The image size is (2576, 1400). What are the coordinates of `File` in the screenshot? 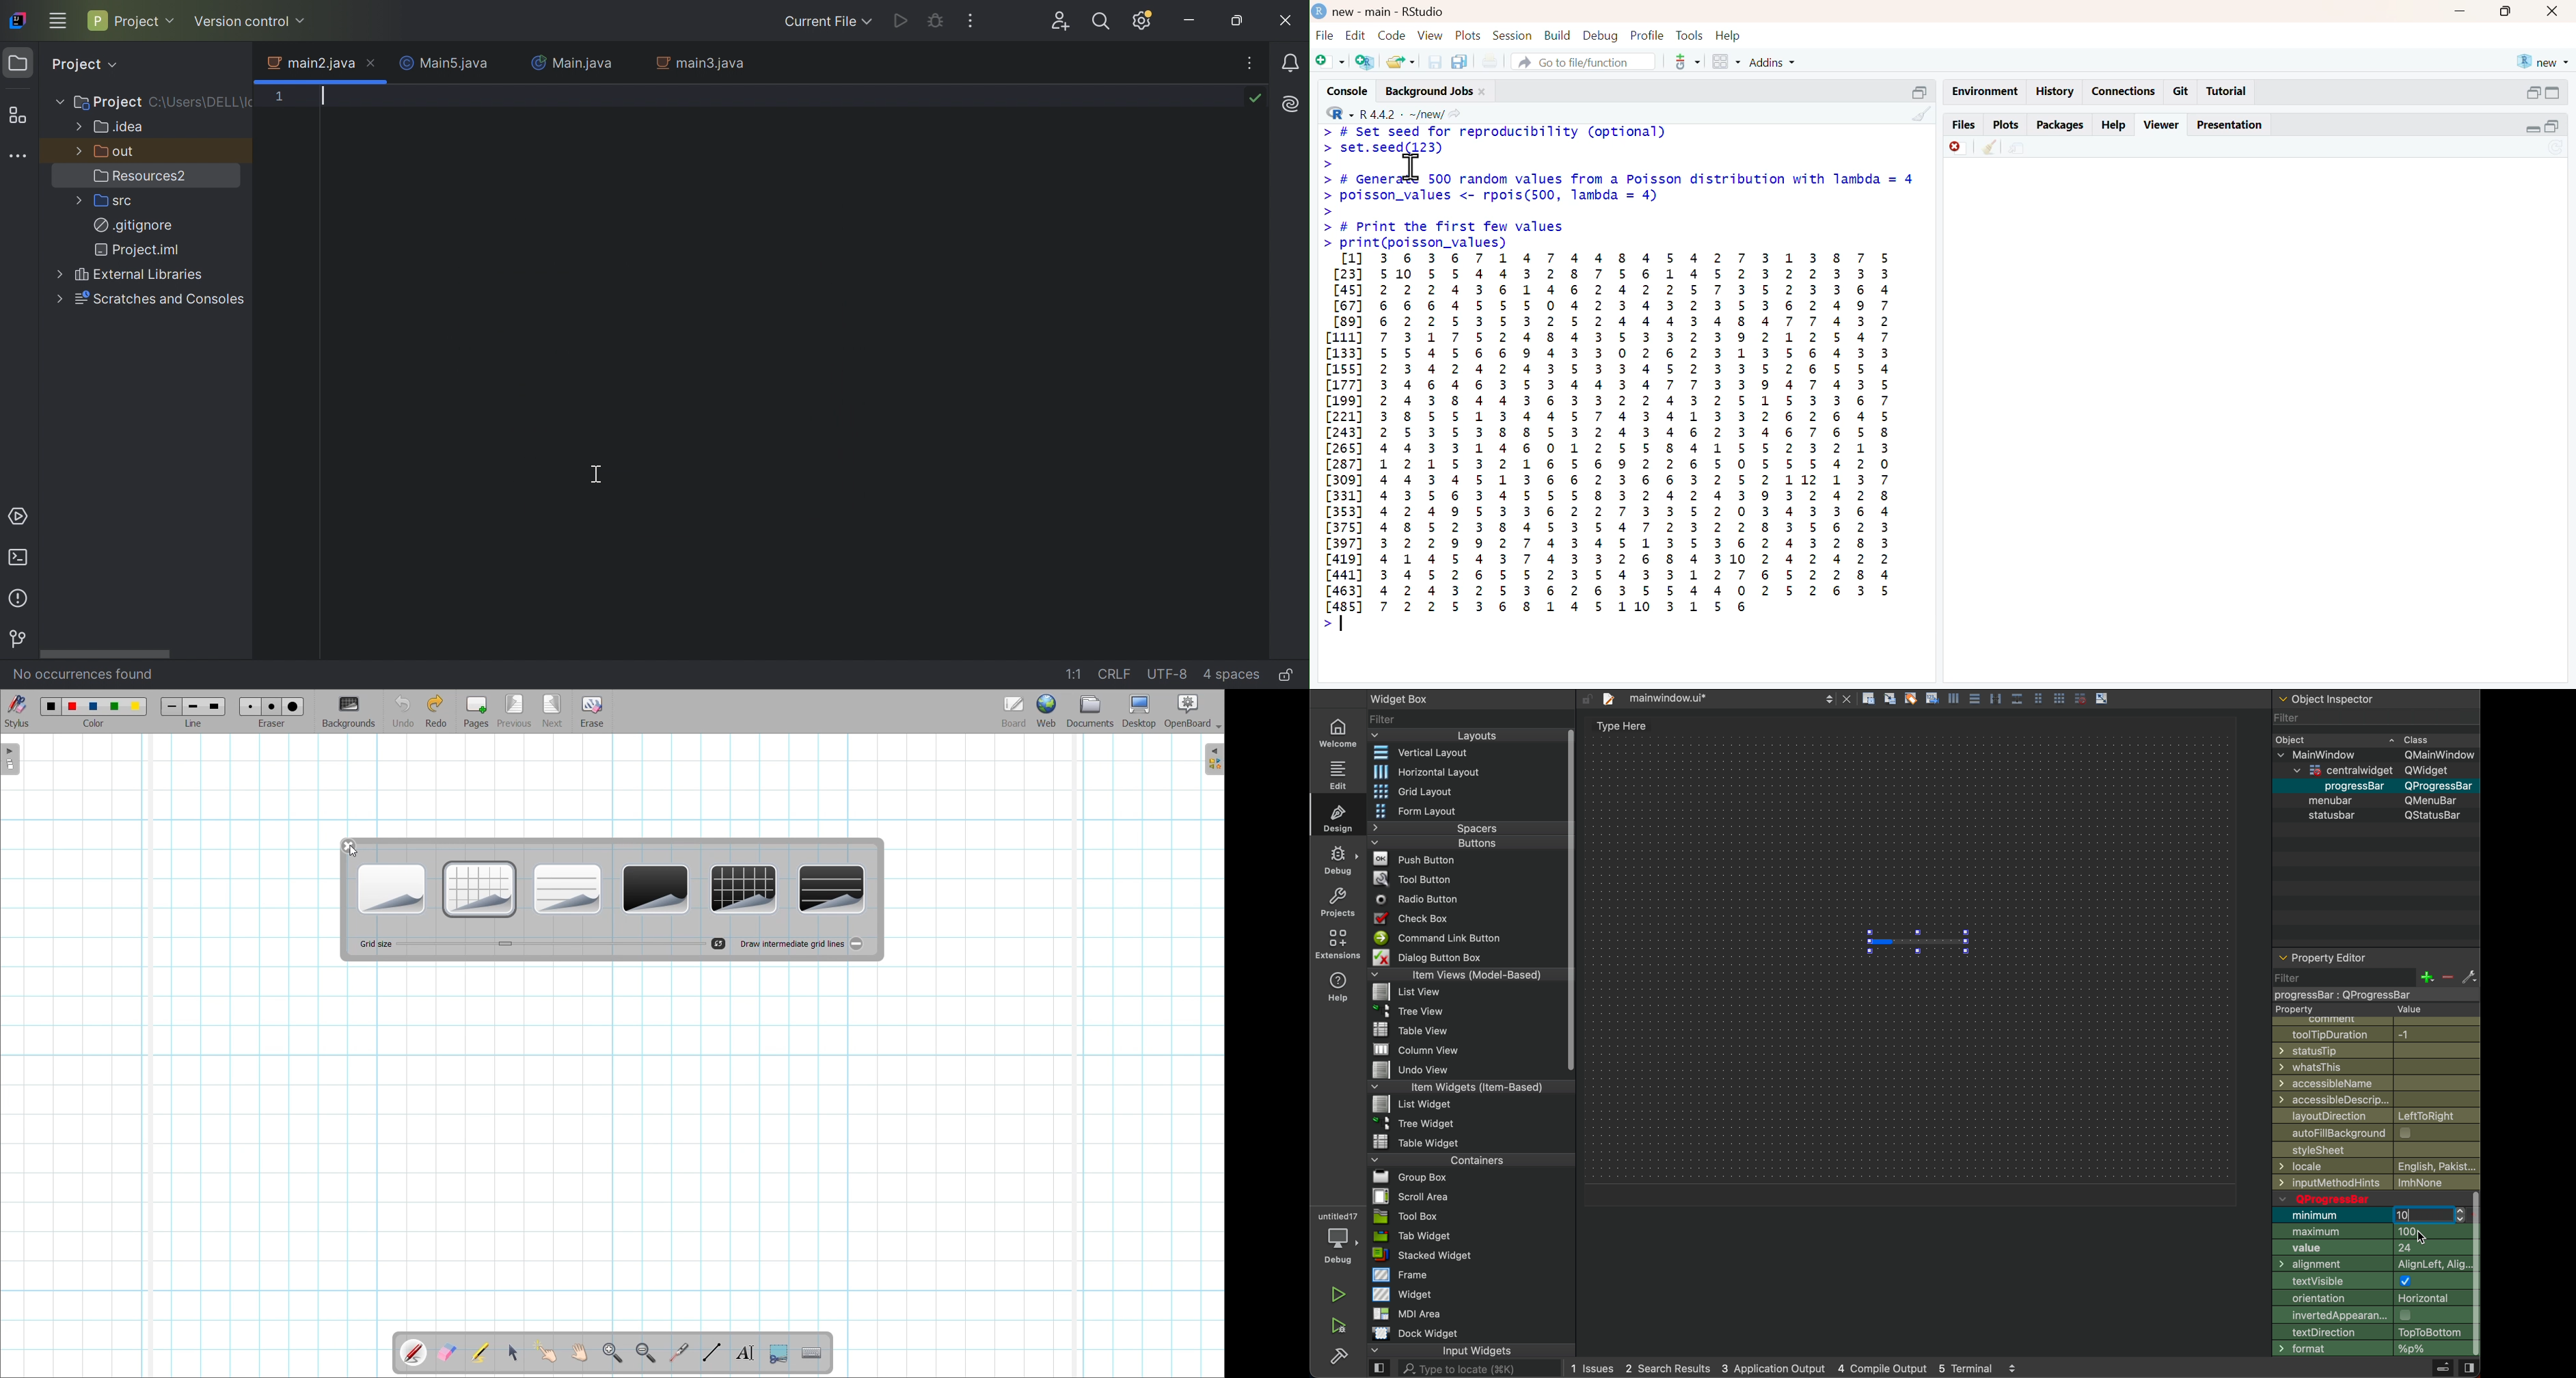 It's located at (1422, 1071).